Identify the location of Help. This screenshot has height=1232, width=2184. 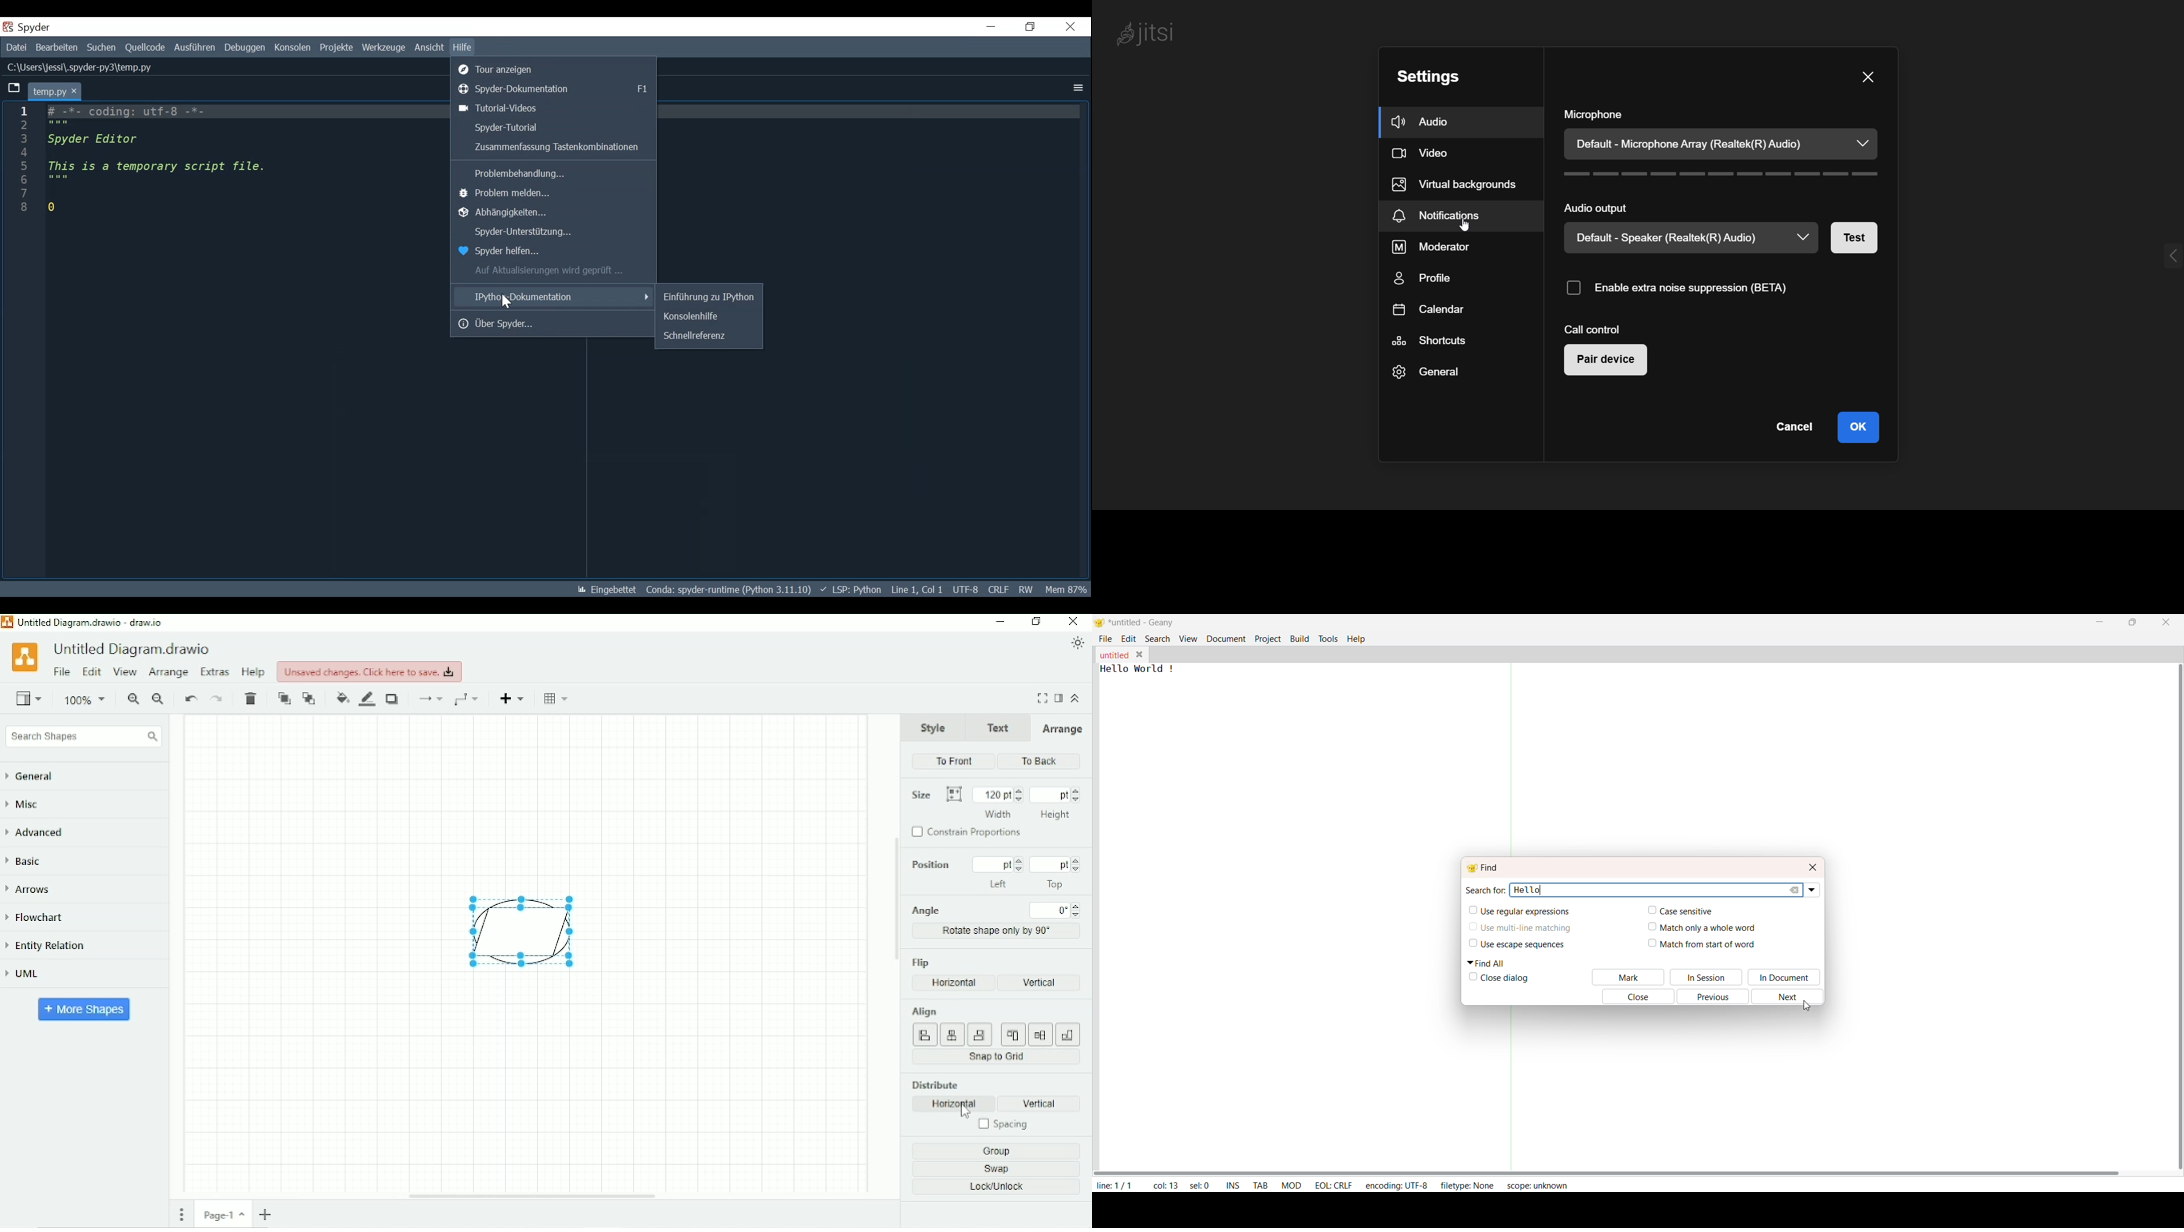
(463, 47).